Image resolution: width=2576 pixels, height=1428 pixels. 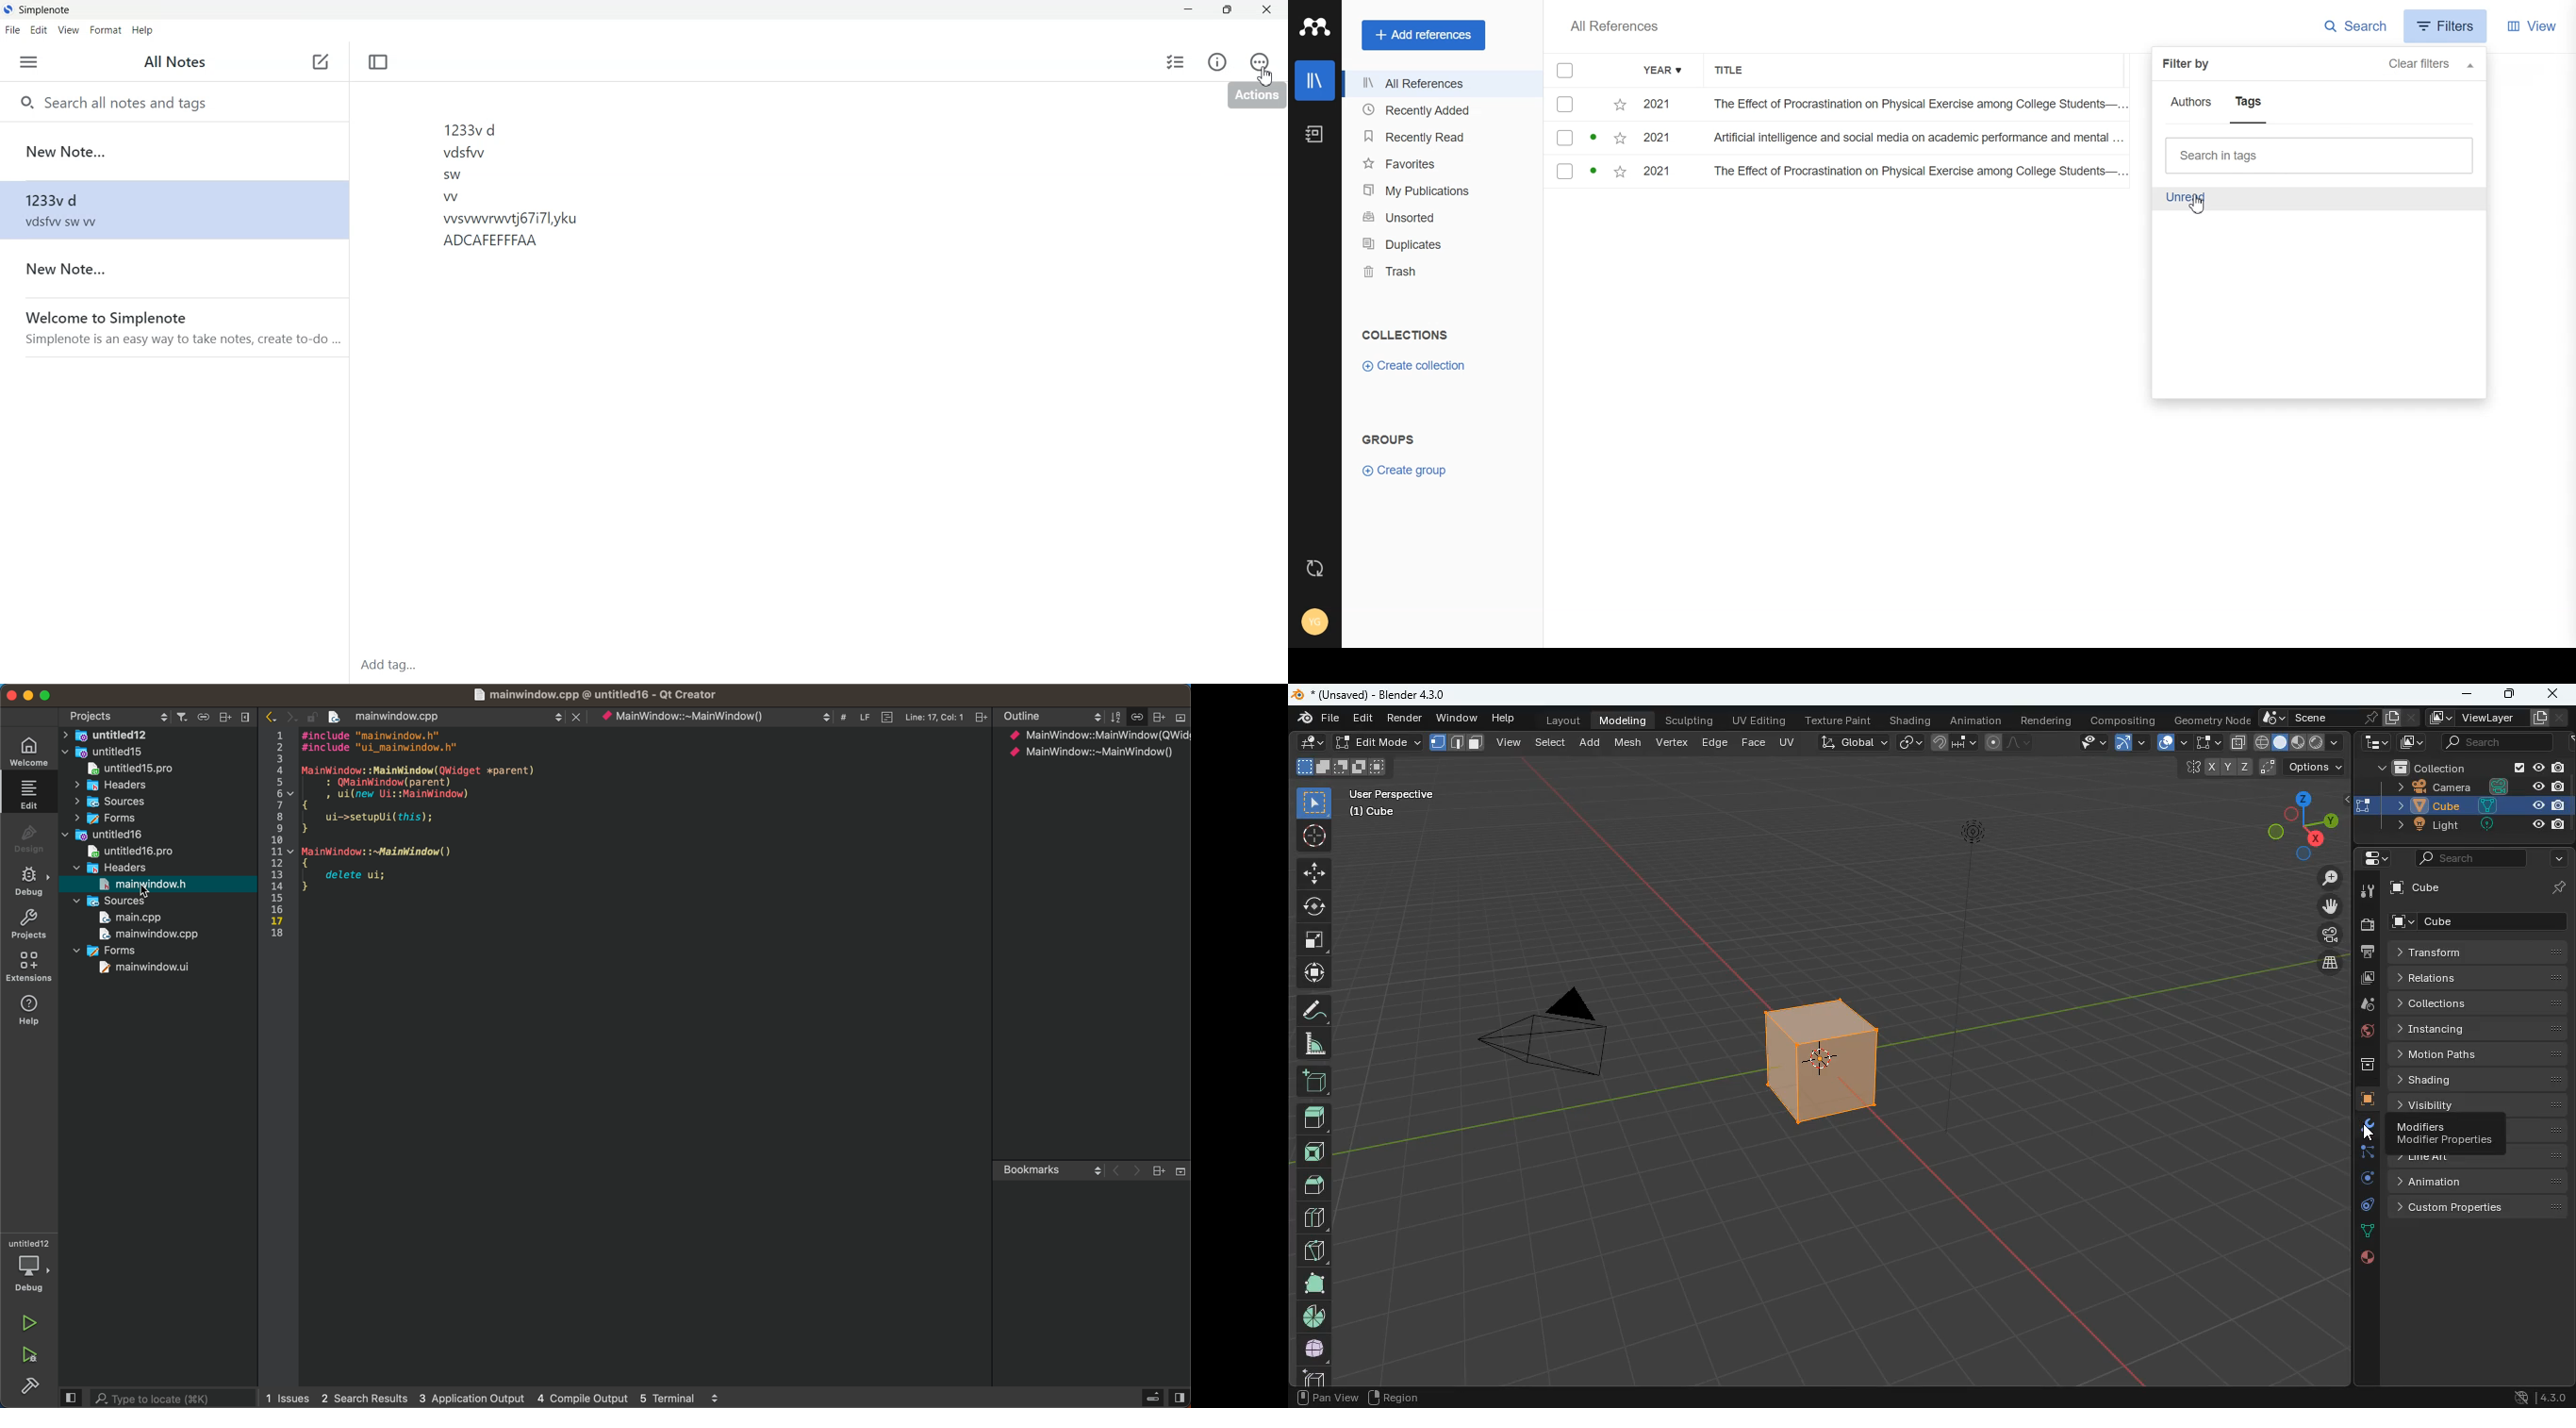 What do you see at coordinates (173, 327) in the screenshot?
I see `welcome to simplenote` at bounding box center [173, 327].